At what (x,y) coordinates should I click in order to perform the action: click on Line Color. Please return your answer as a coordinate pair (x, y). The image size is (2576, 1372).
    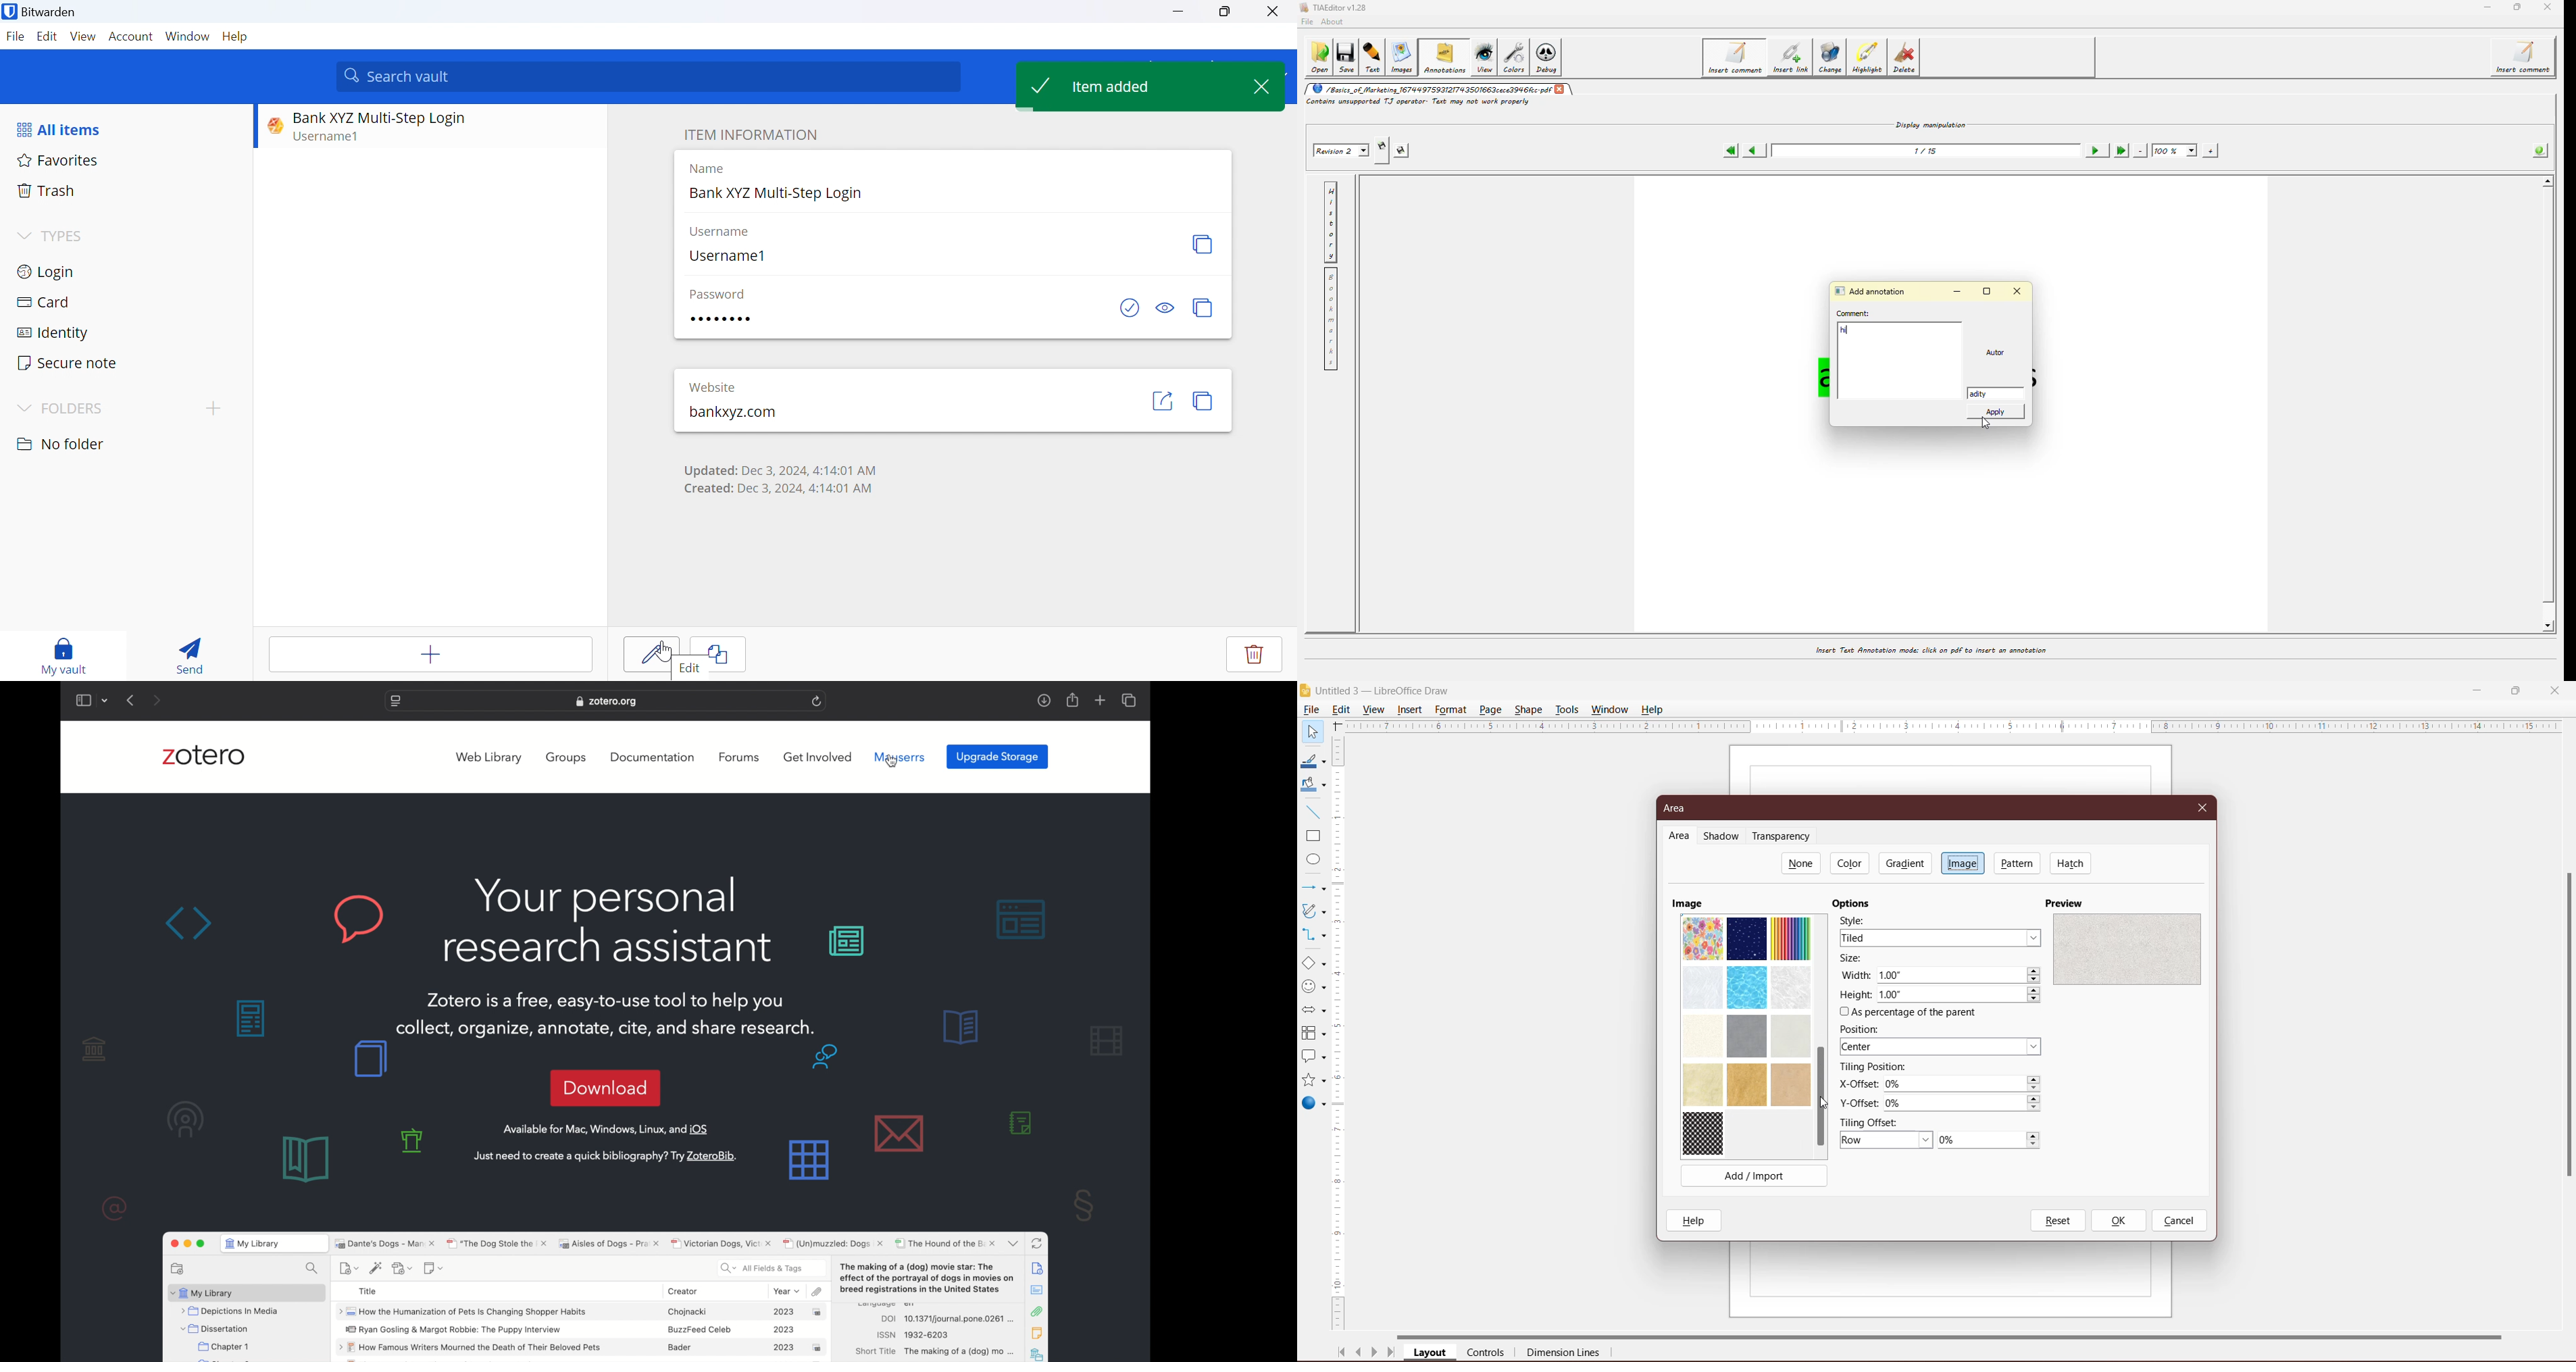
    Looking at the image, I should click on (1312, 762).